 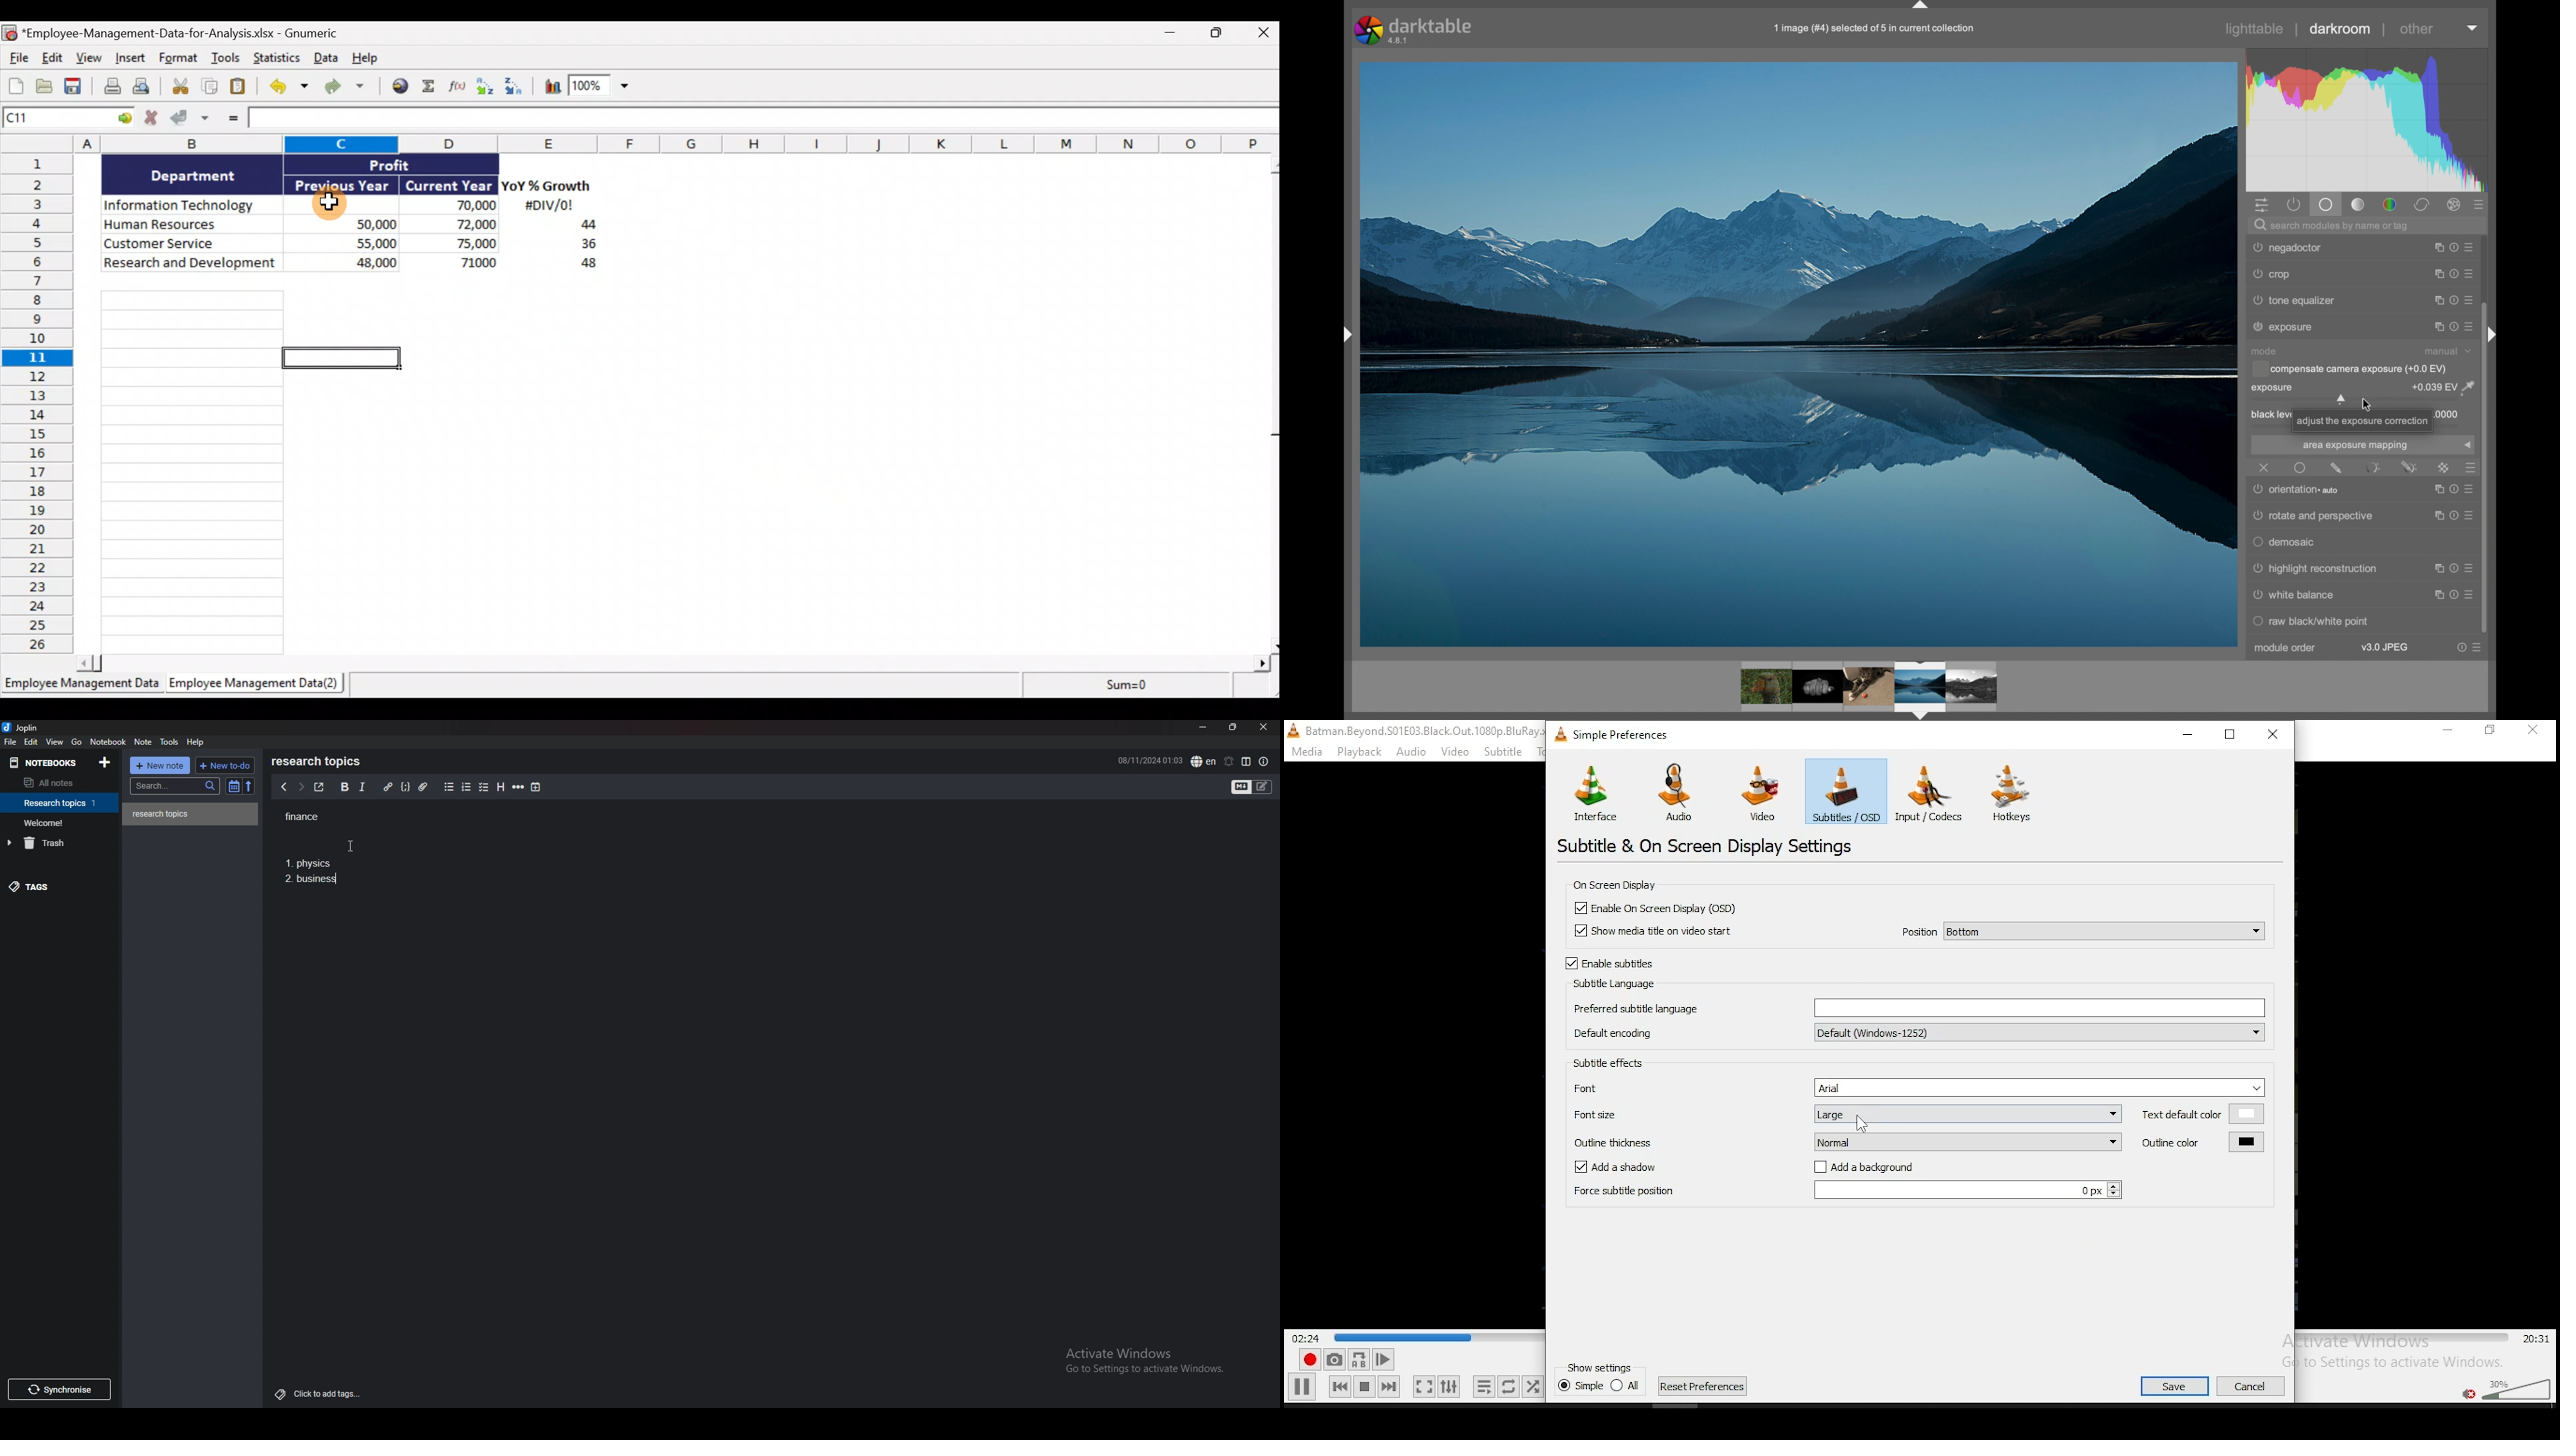 What do you see at coordinates (547, 85) in the screenshot?
I see `Insert a chart` at bounding box center [547, 85].